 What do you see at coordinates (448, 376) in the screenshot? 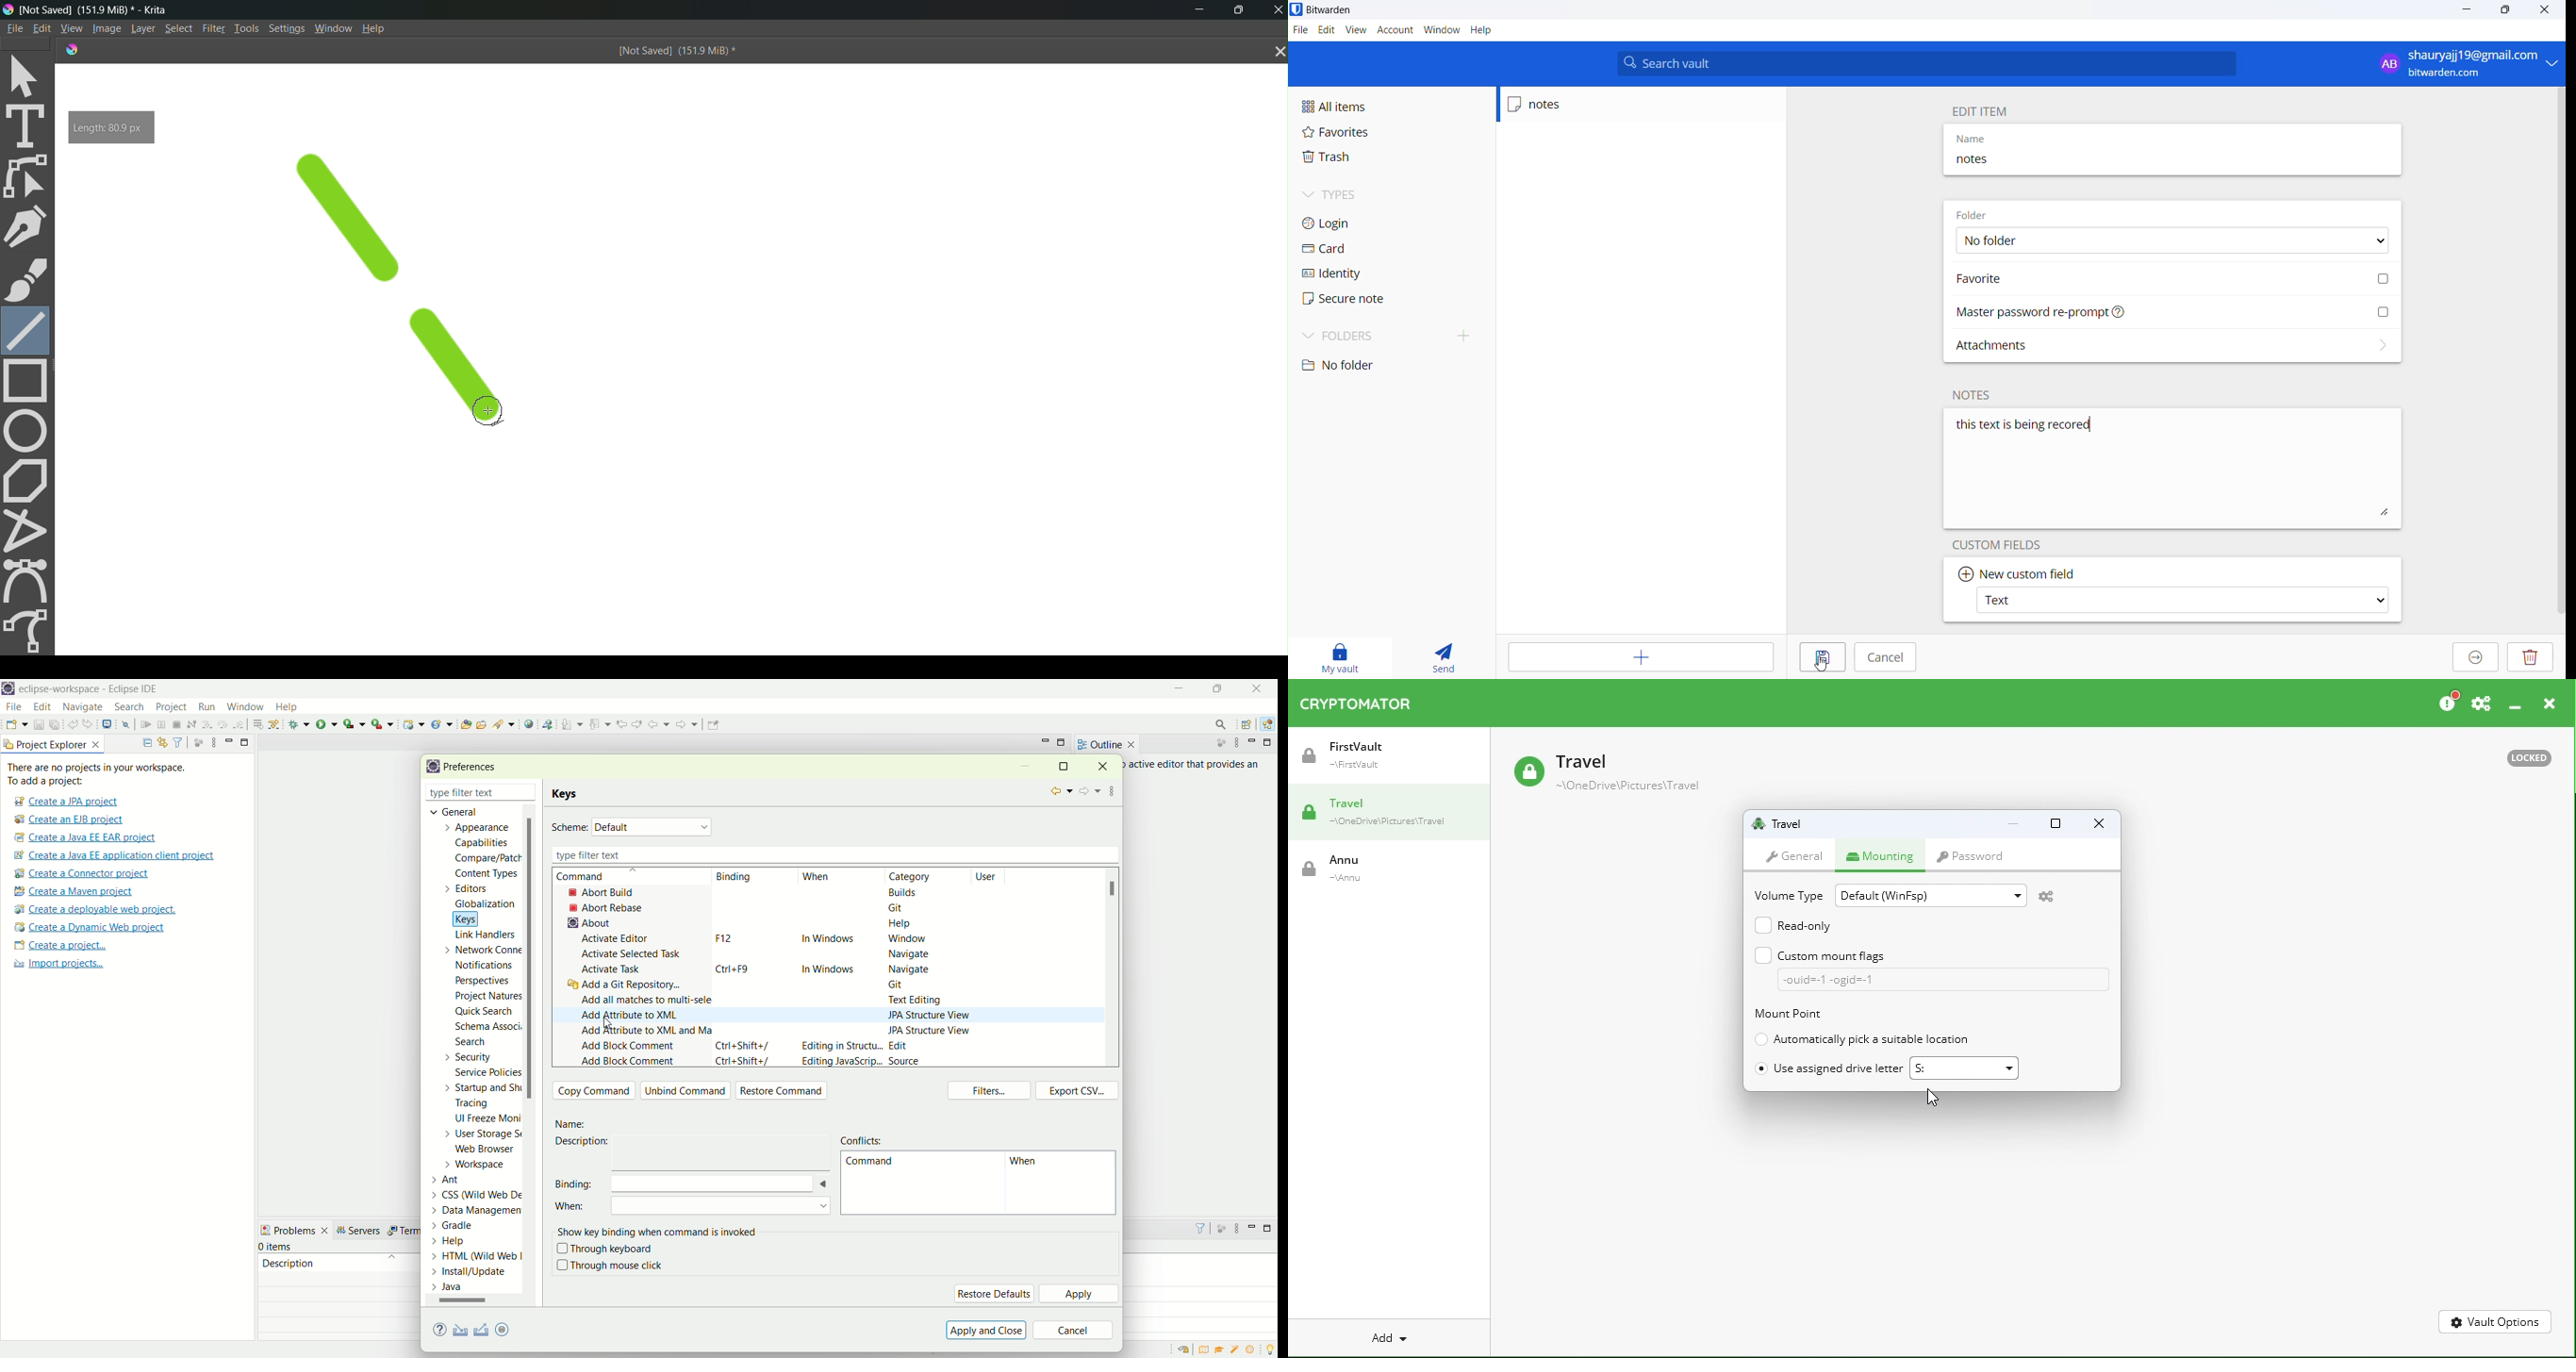
I see `line` at bounding box center [448, 376].